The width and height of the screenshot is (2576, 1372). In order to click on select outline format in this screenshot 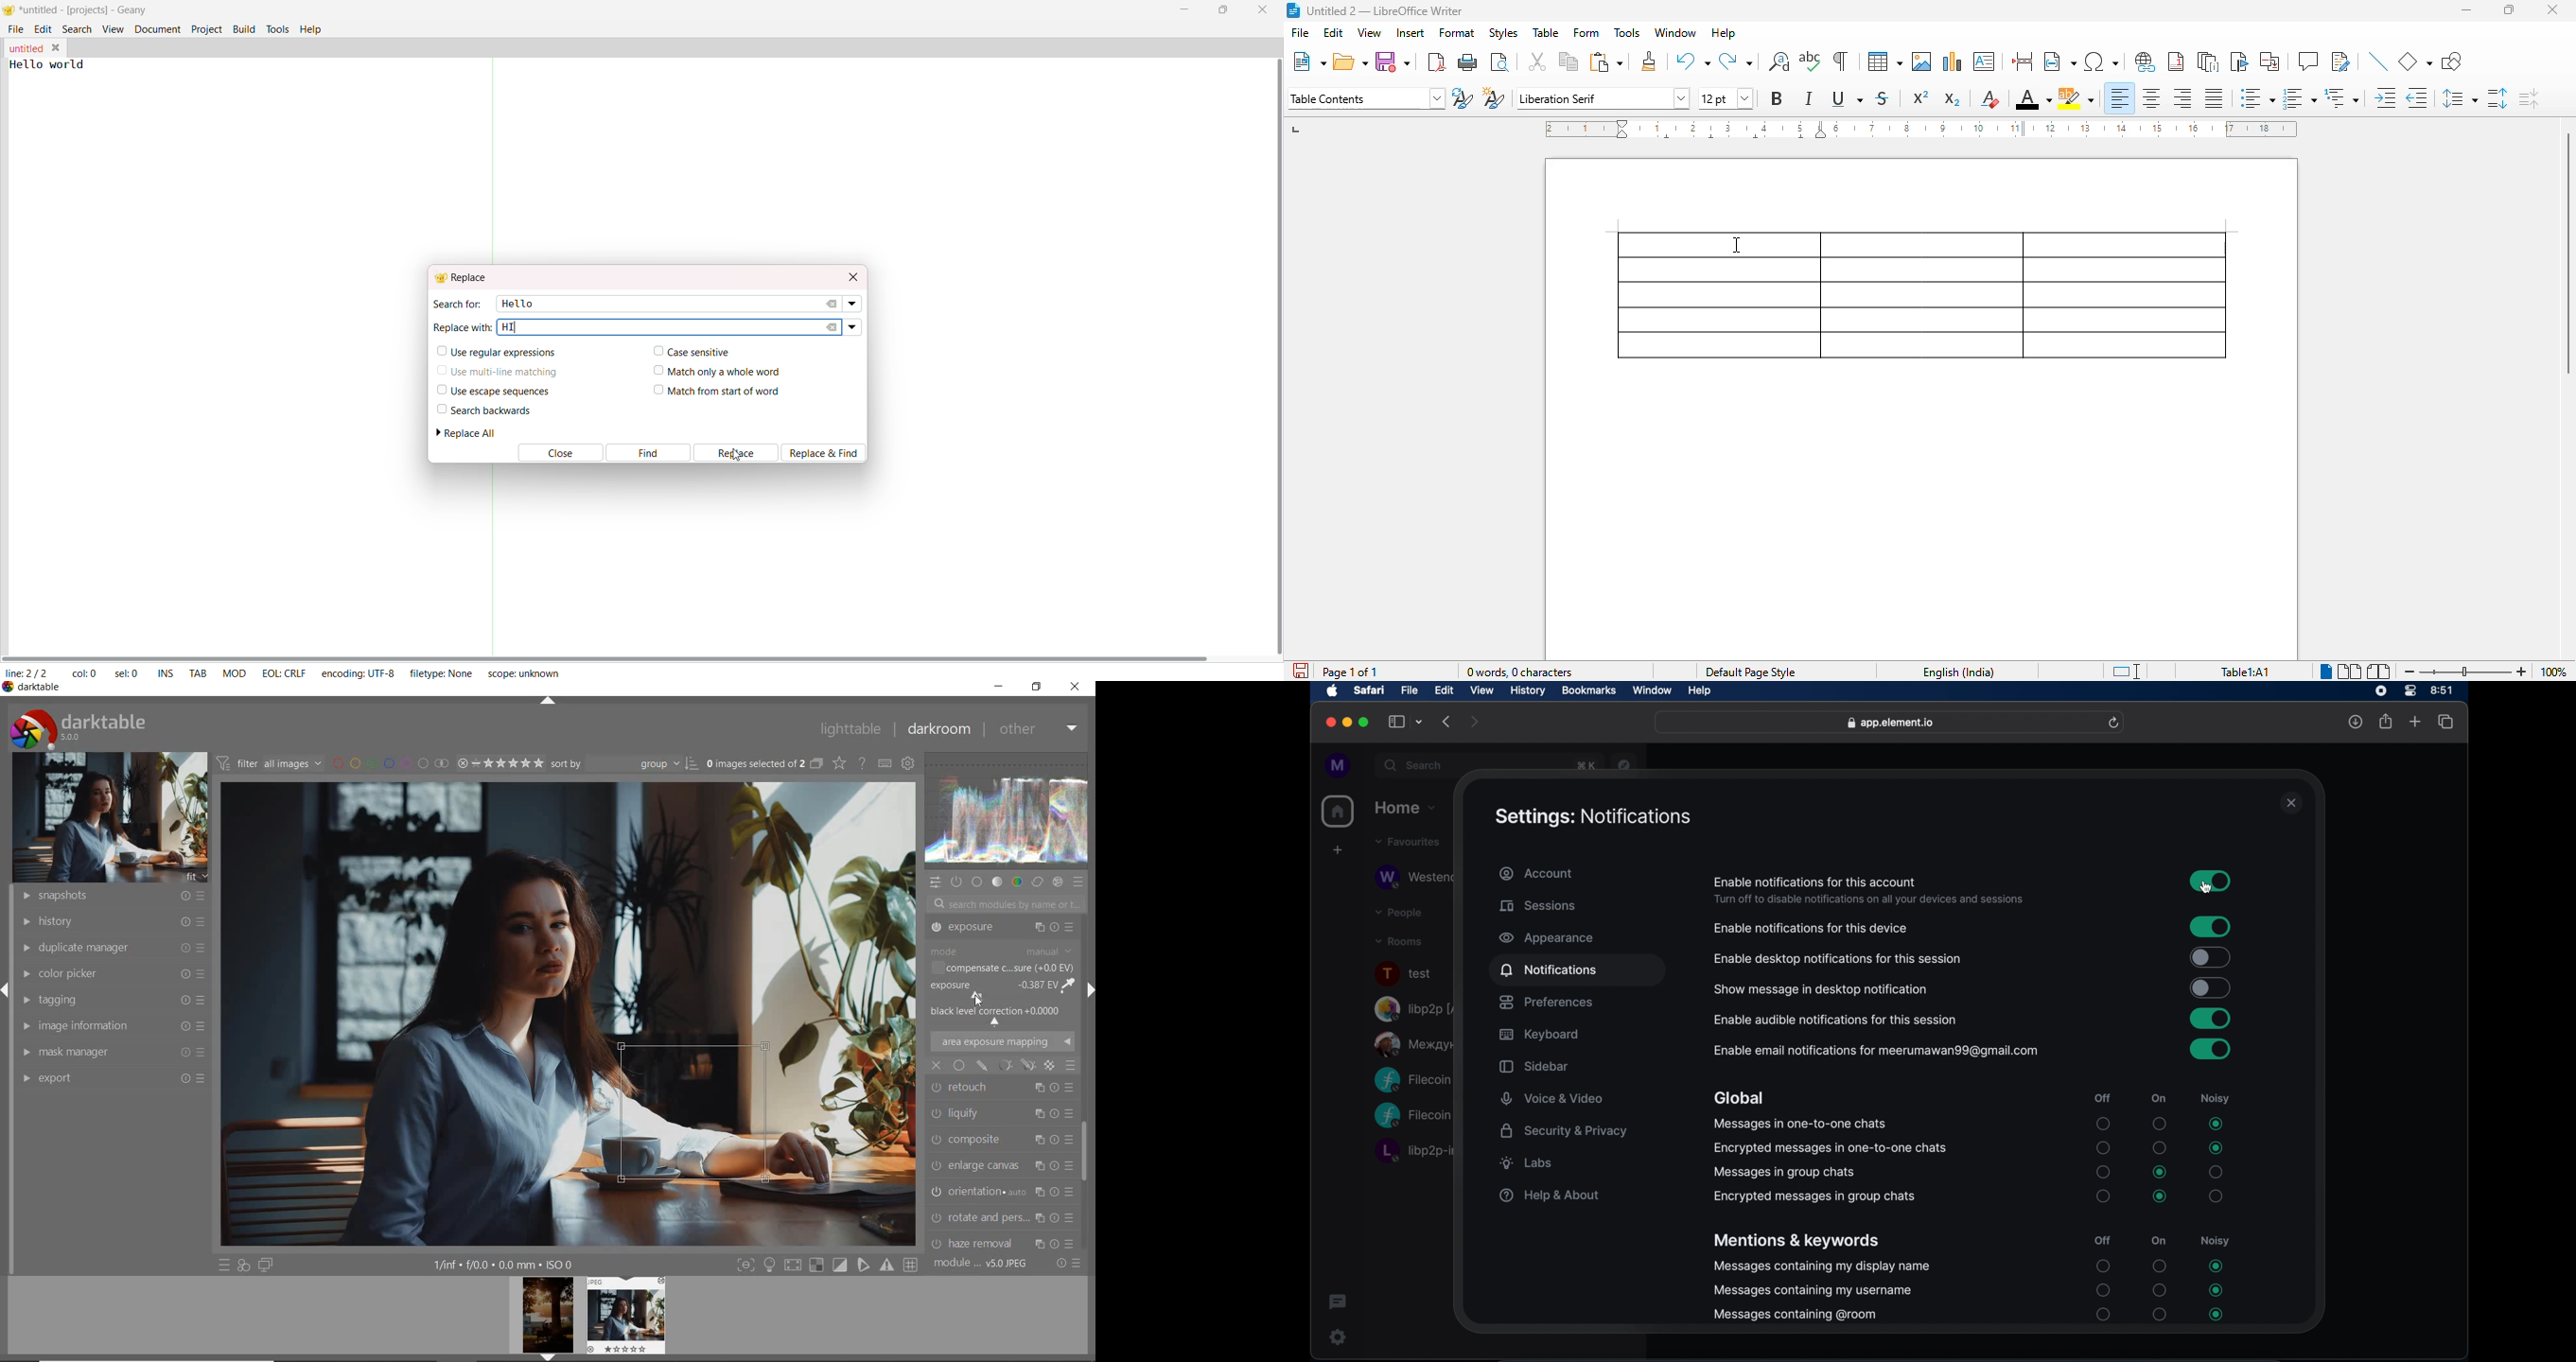, I will do `click(2342, 97)`.